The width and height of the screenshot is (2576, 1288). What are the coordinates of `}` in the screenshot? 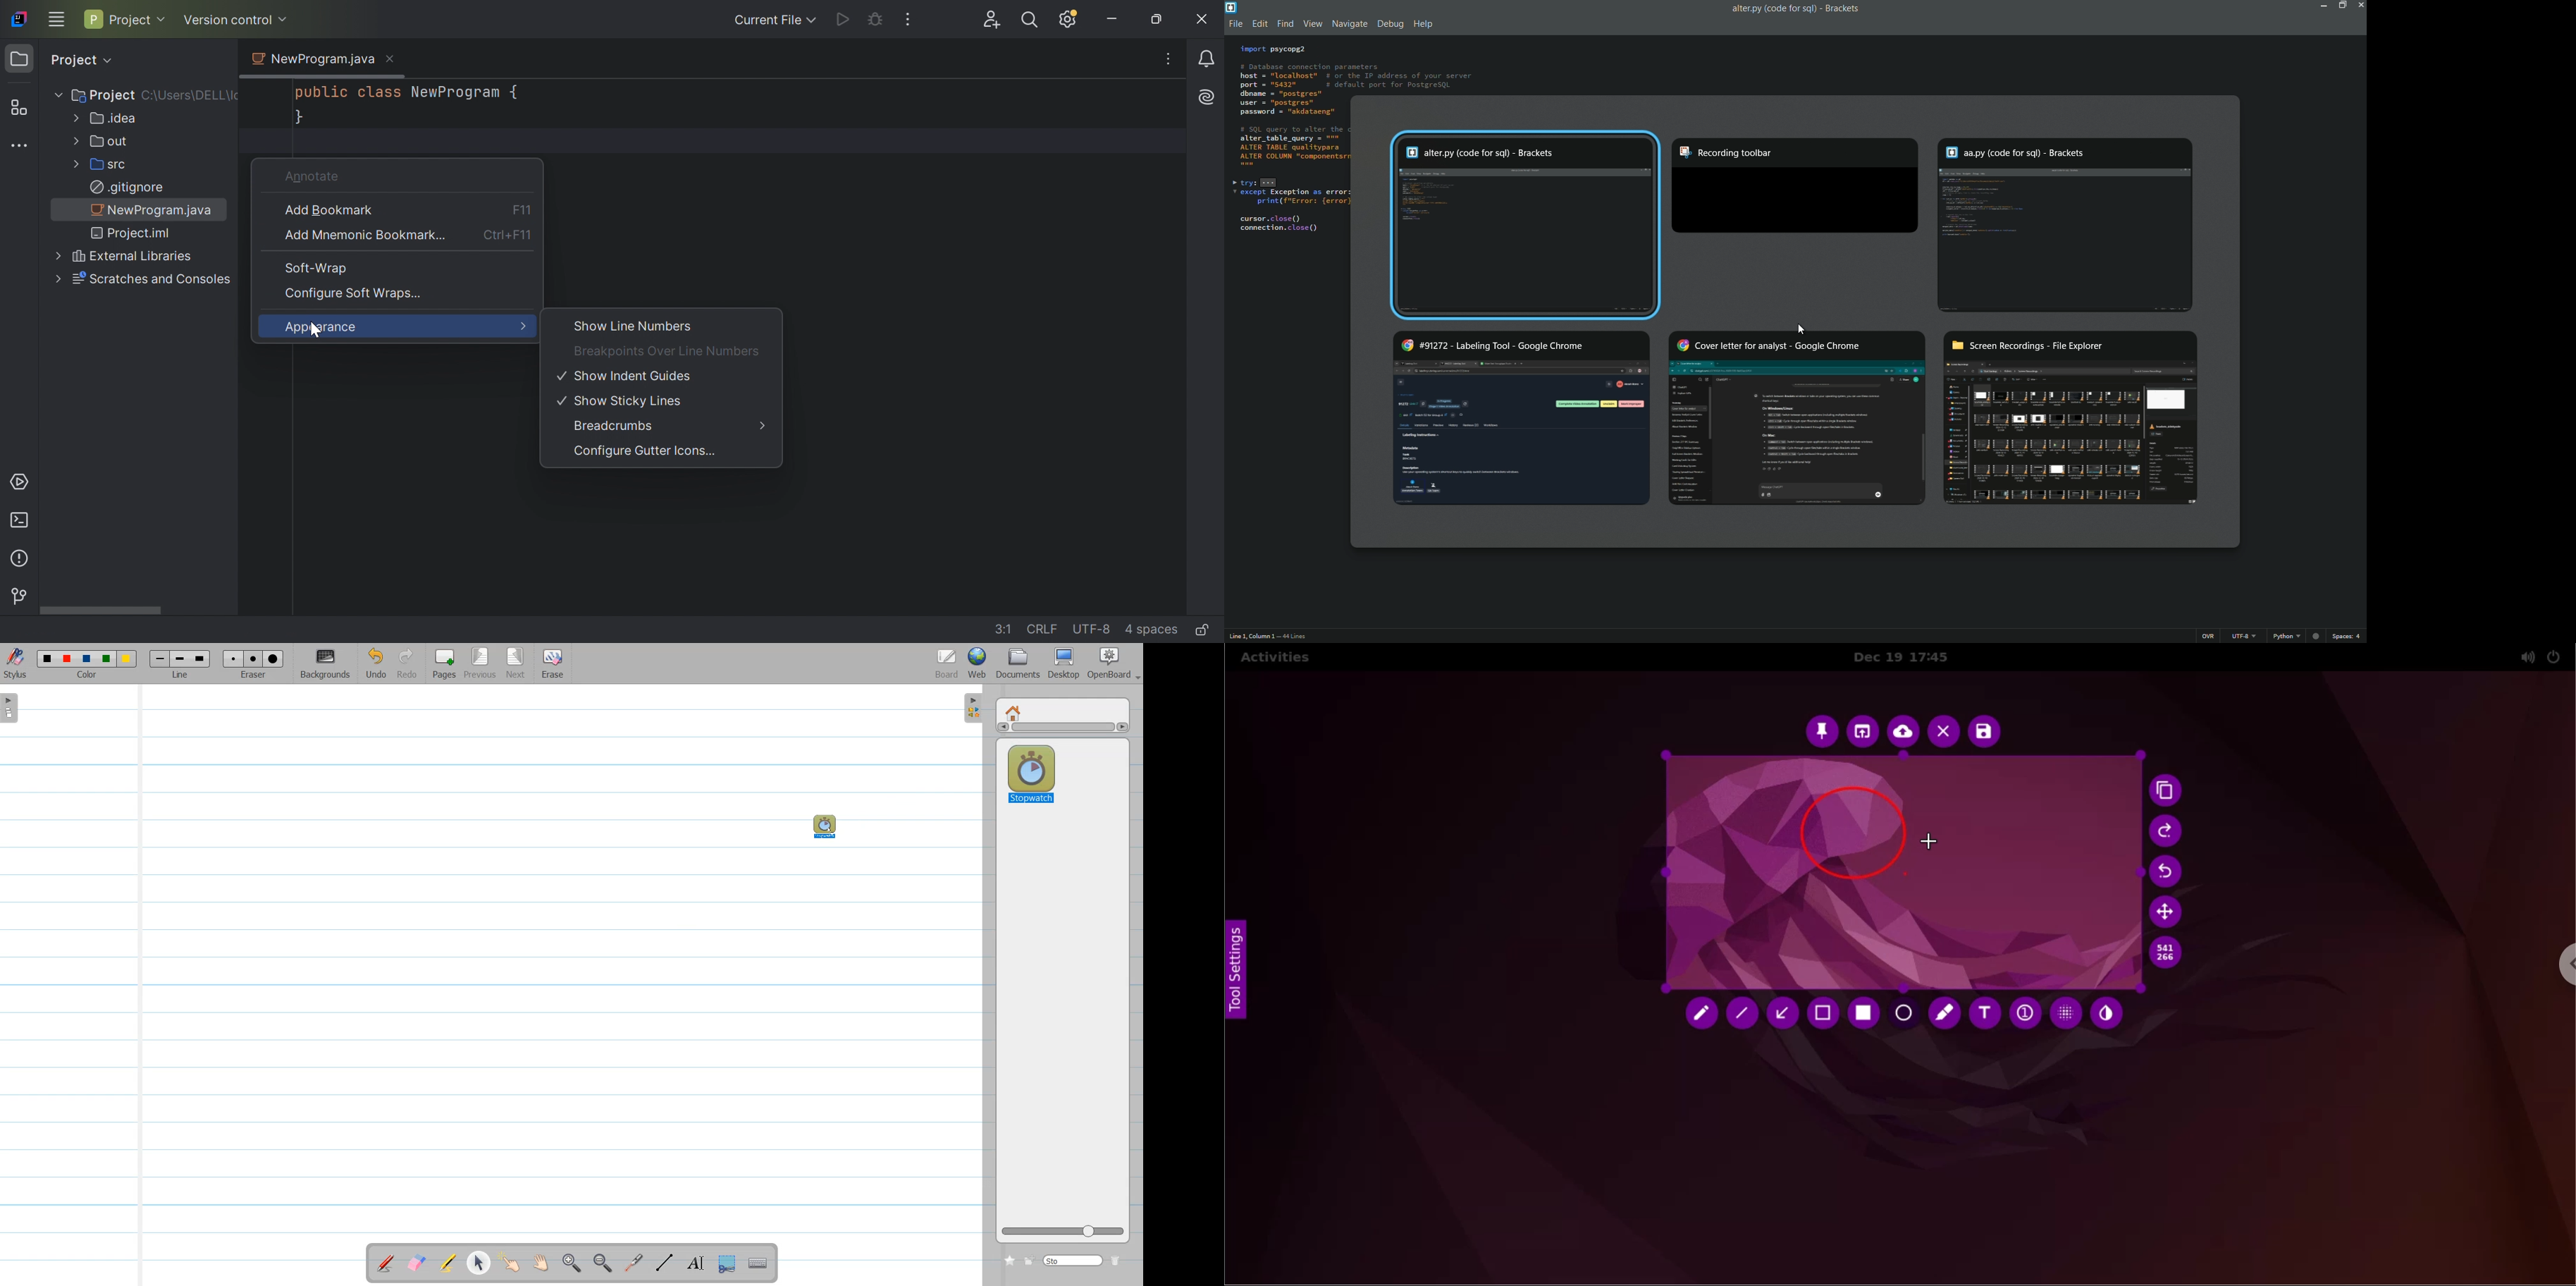 It's located at (299, 119).